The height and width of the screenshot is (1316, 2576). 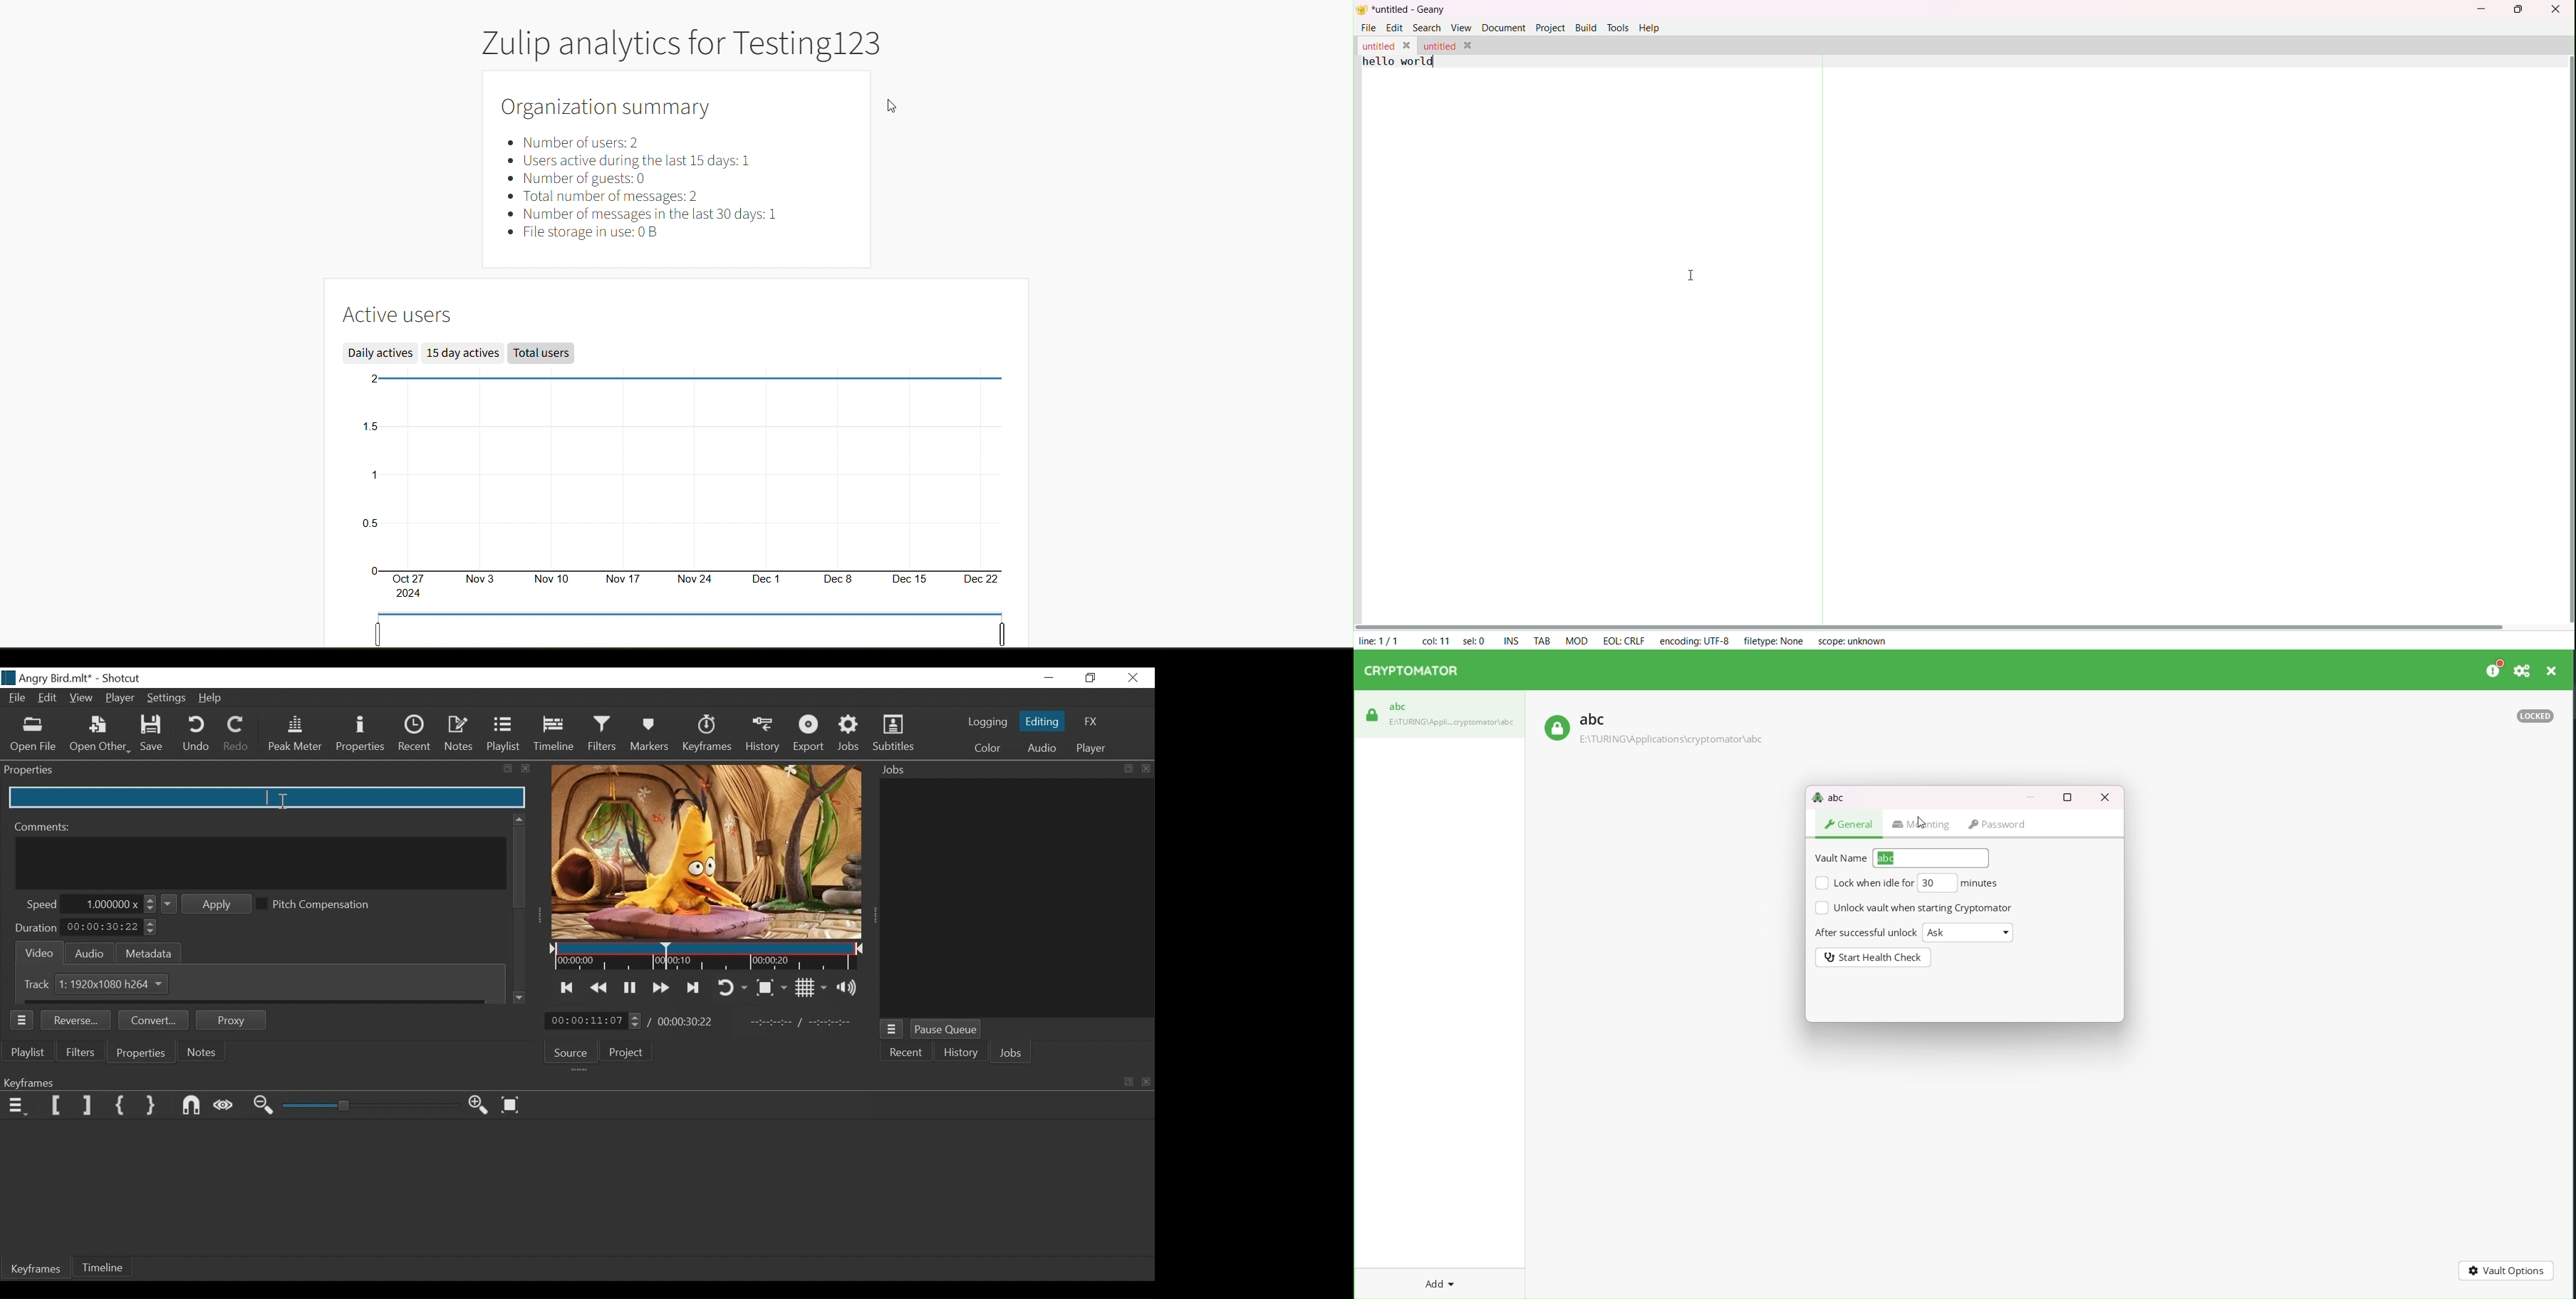 I want to click on Export, so click(x=807, y=735).